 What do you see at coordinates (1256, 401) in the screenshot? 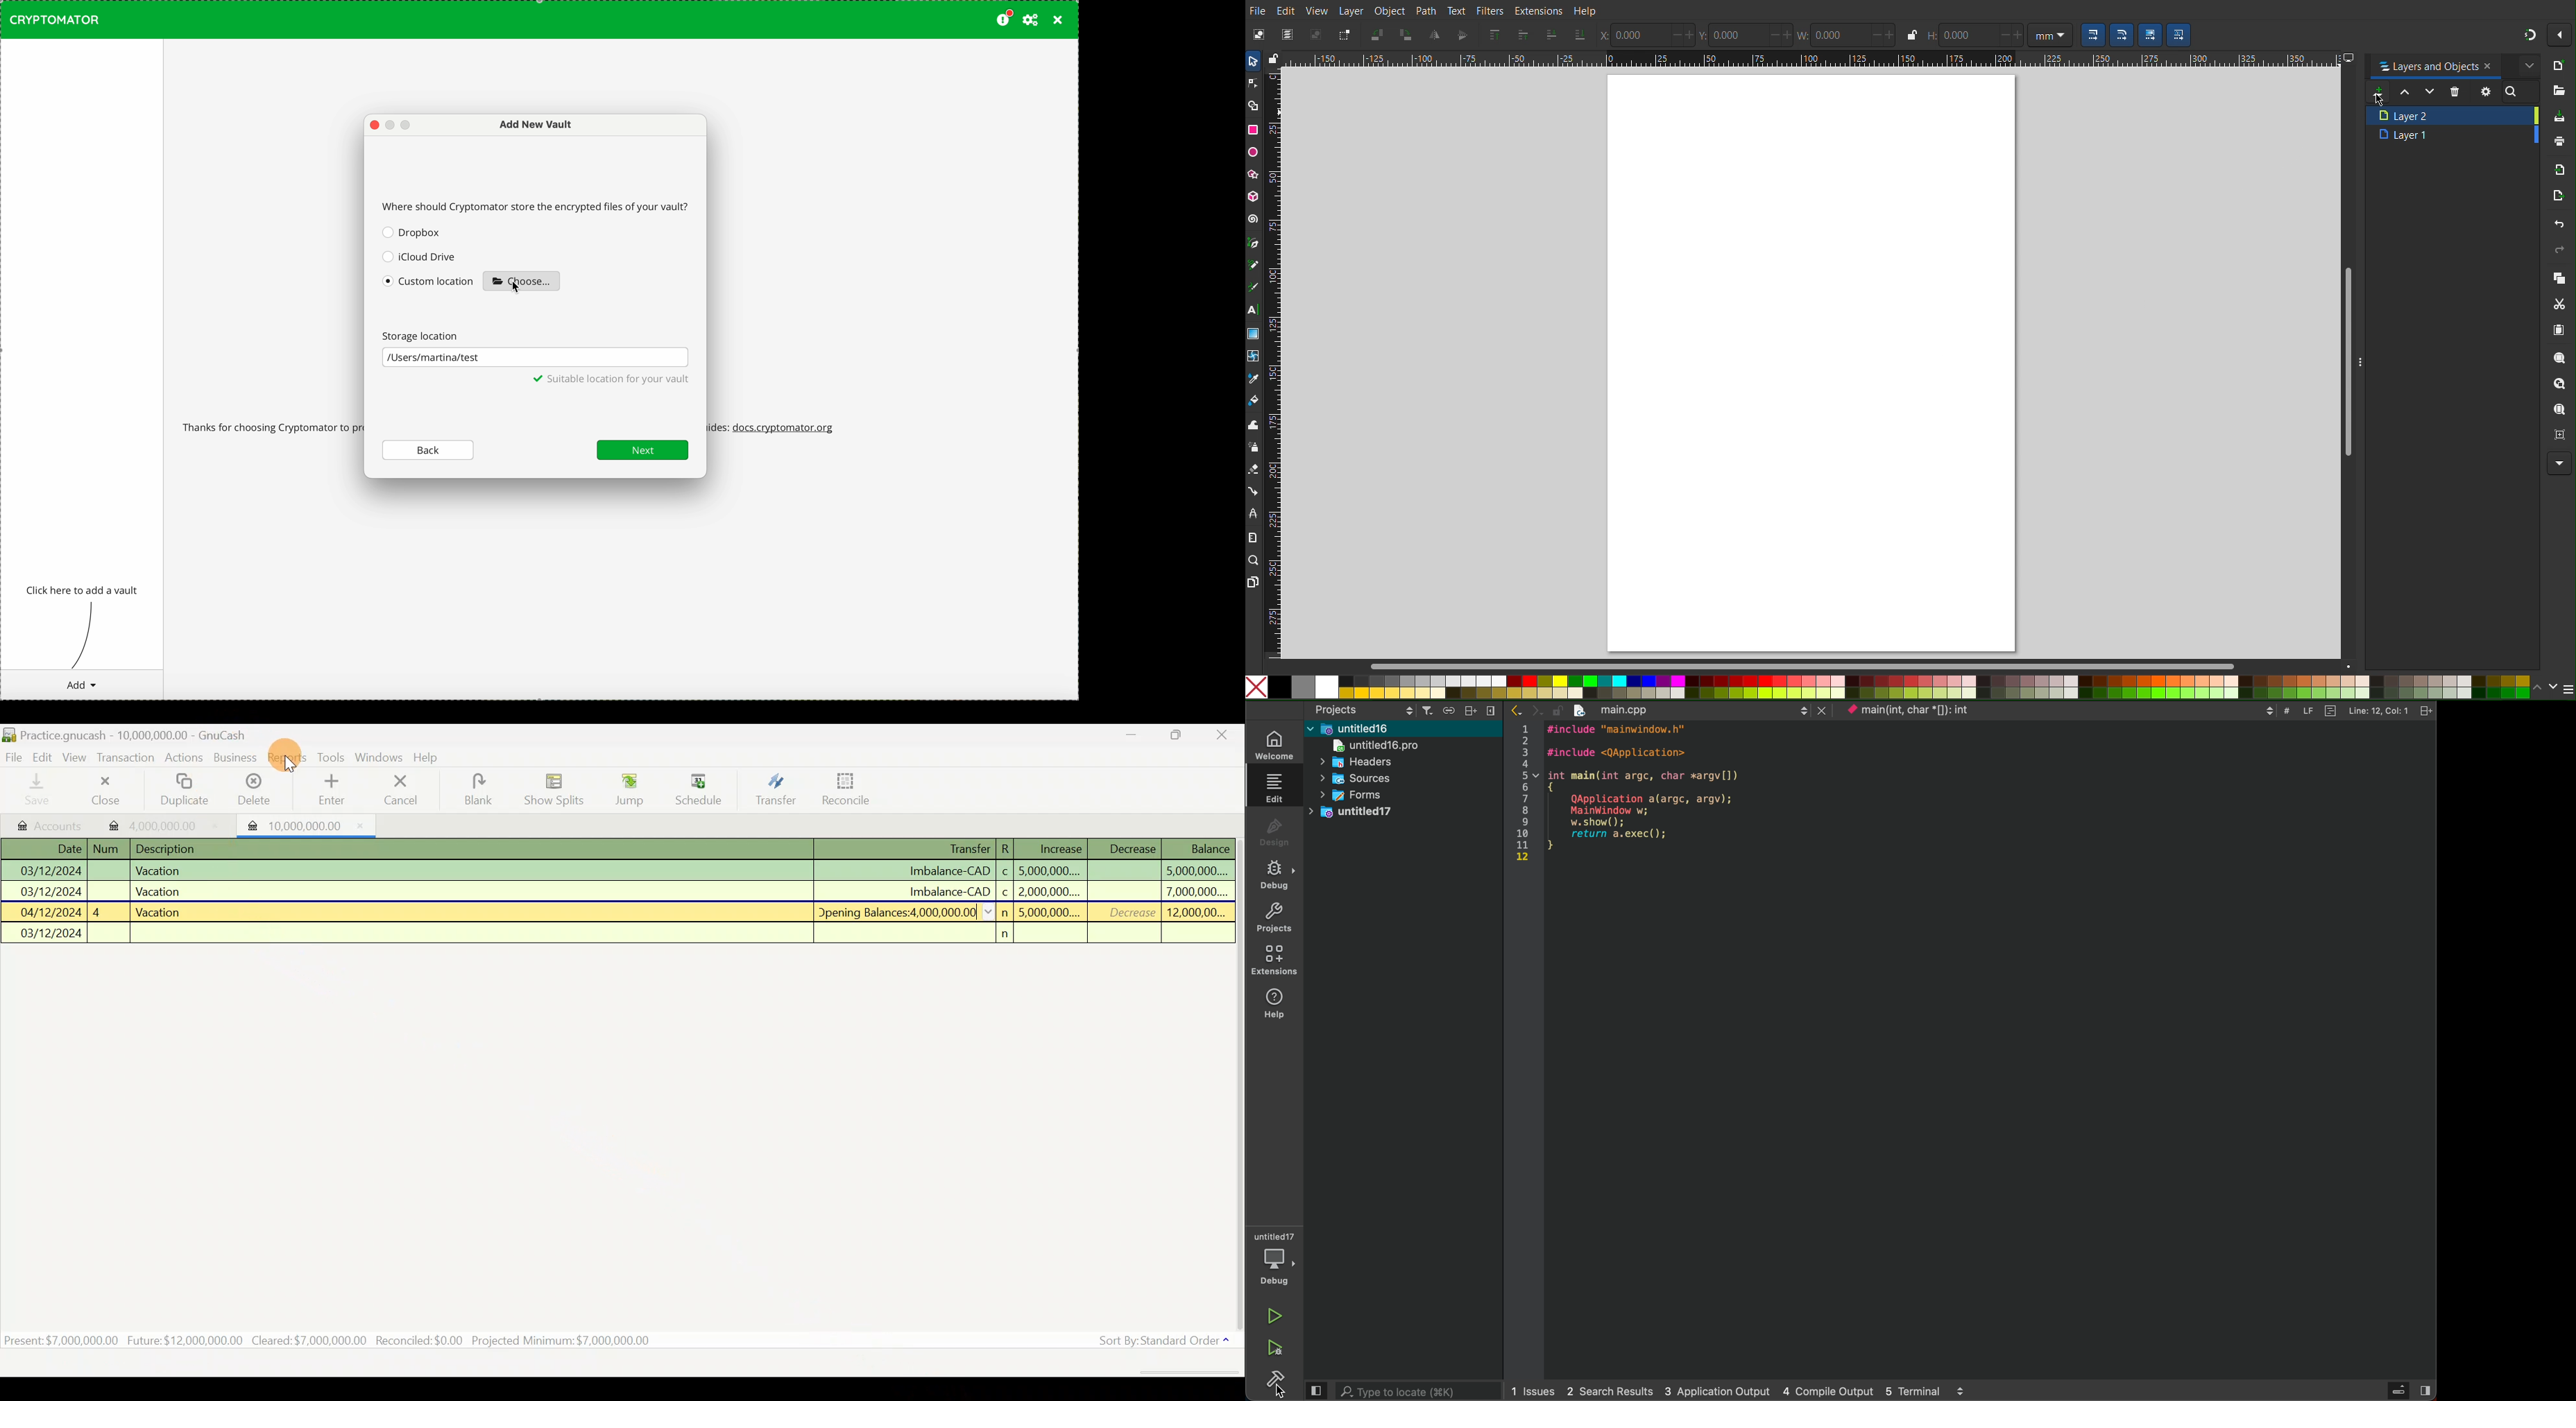
I see `Fill Color` at bounding box center [1256, 401].